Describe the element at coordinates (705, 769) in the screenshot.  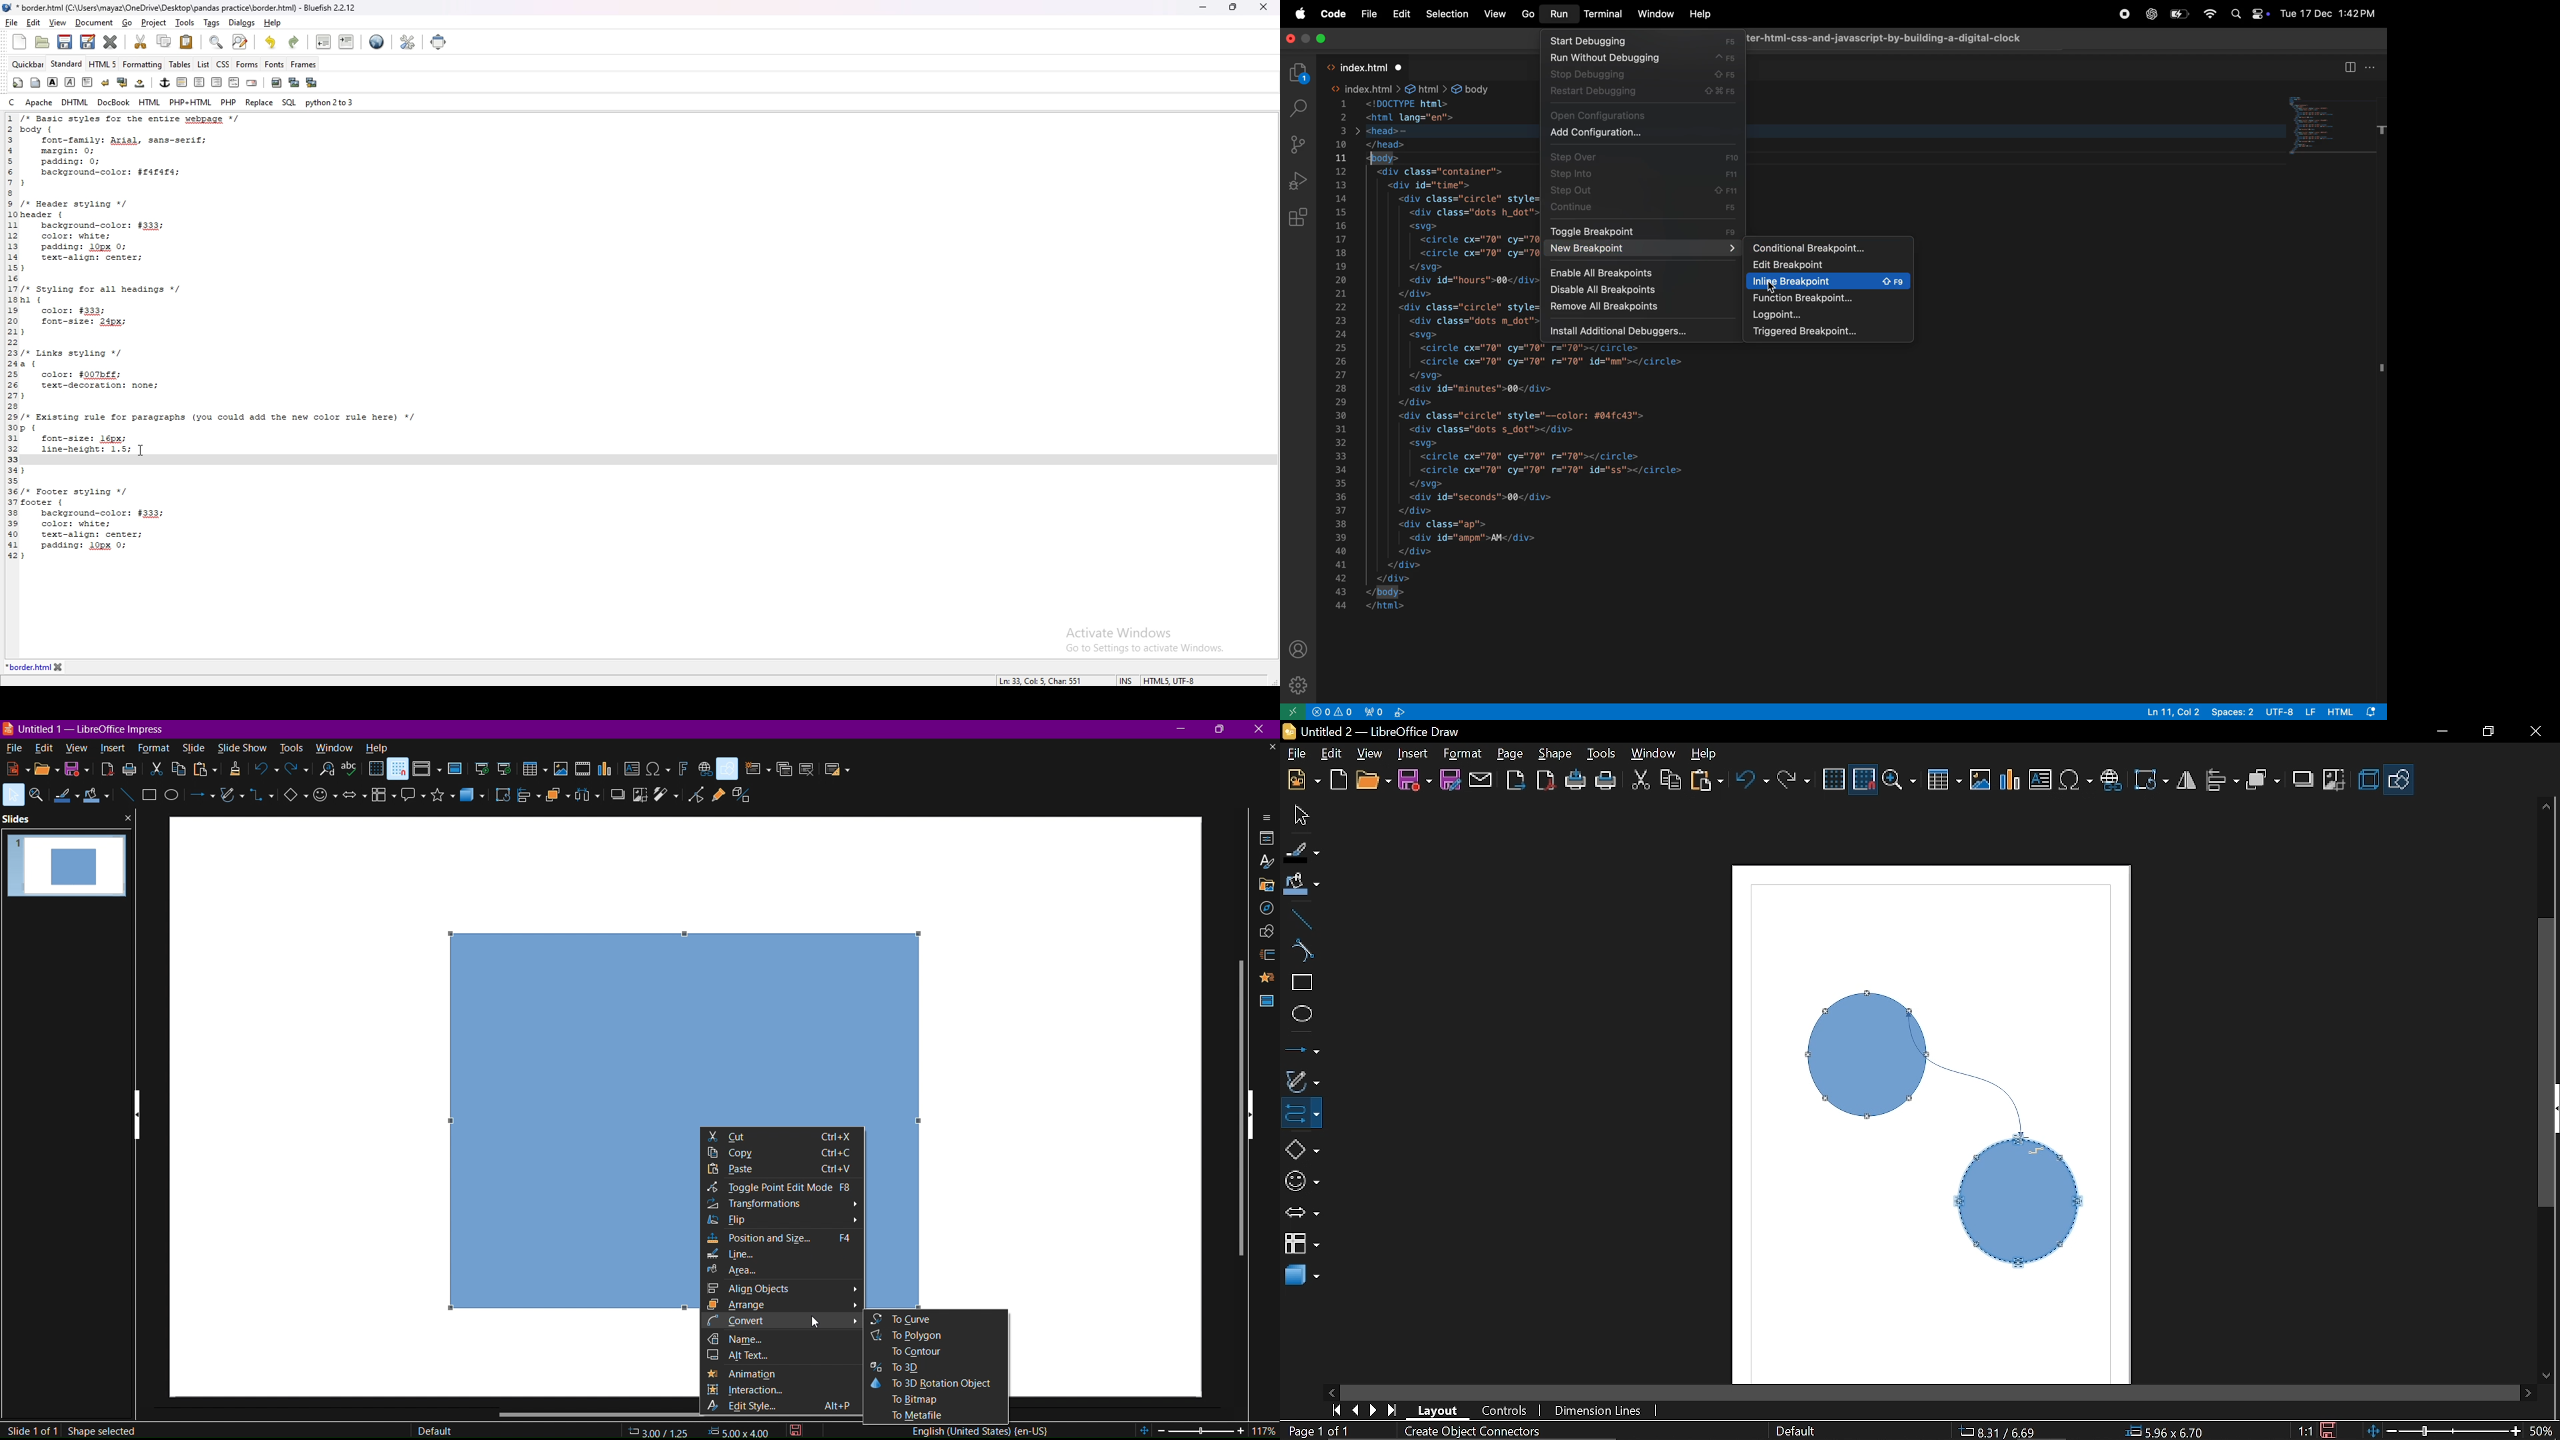
I see `Insert link` at that location.